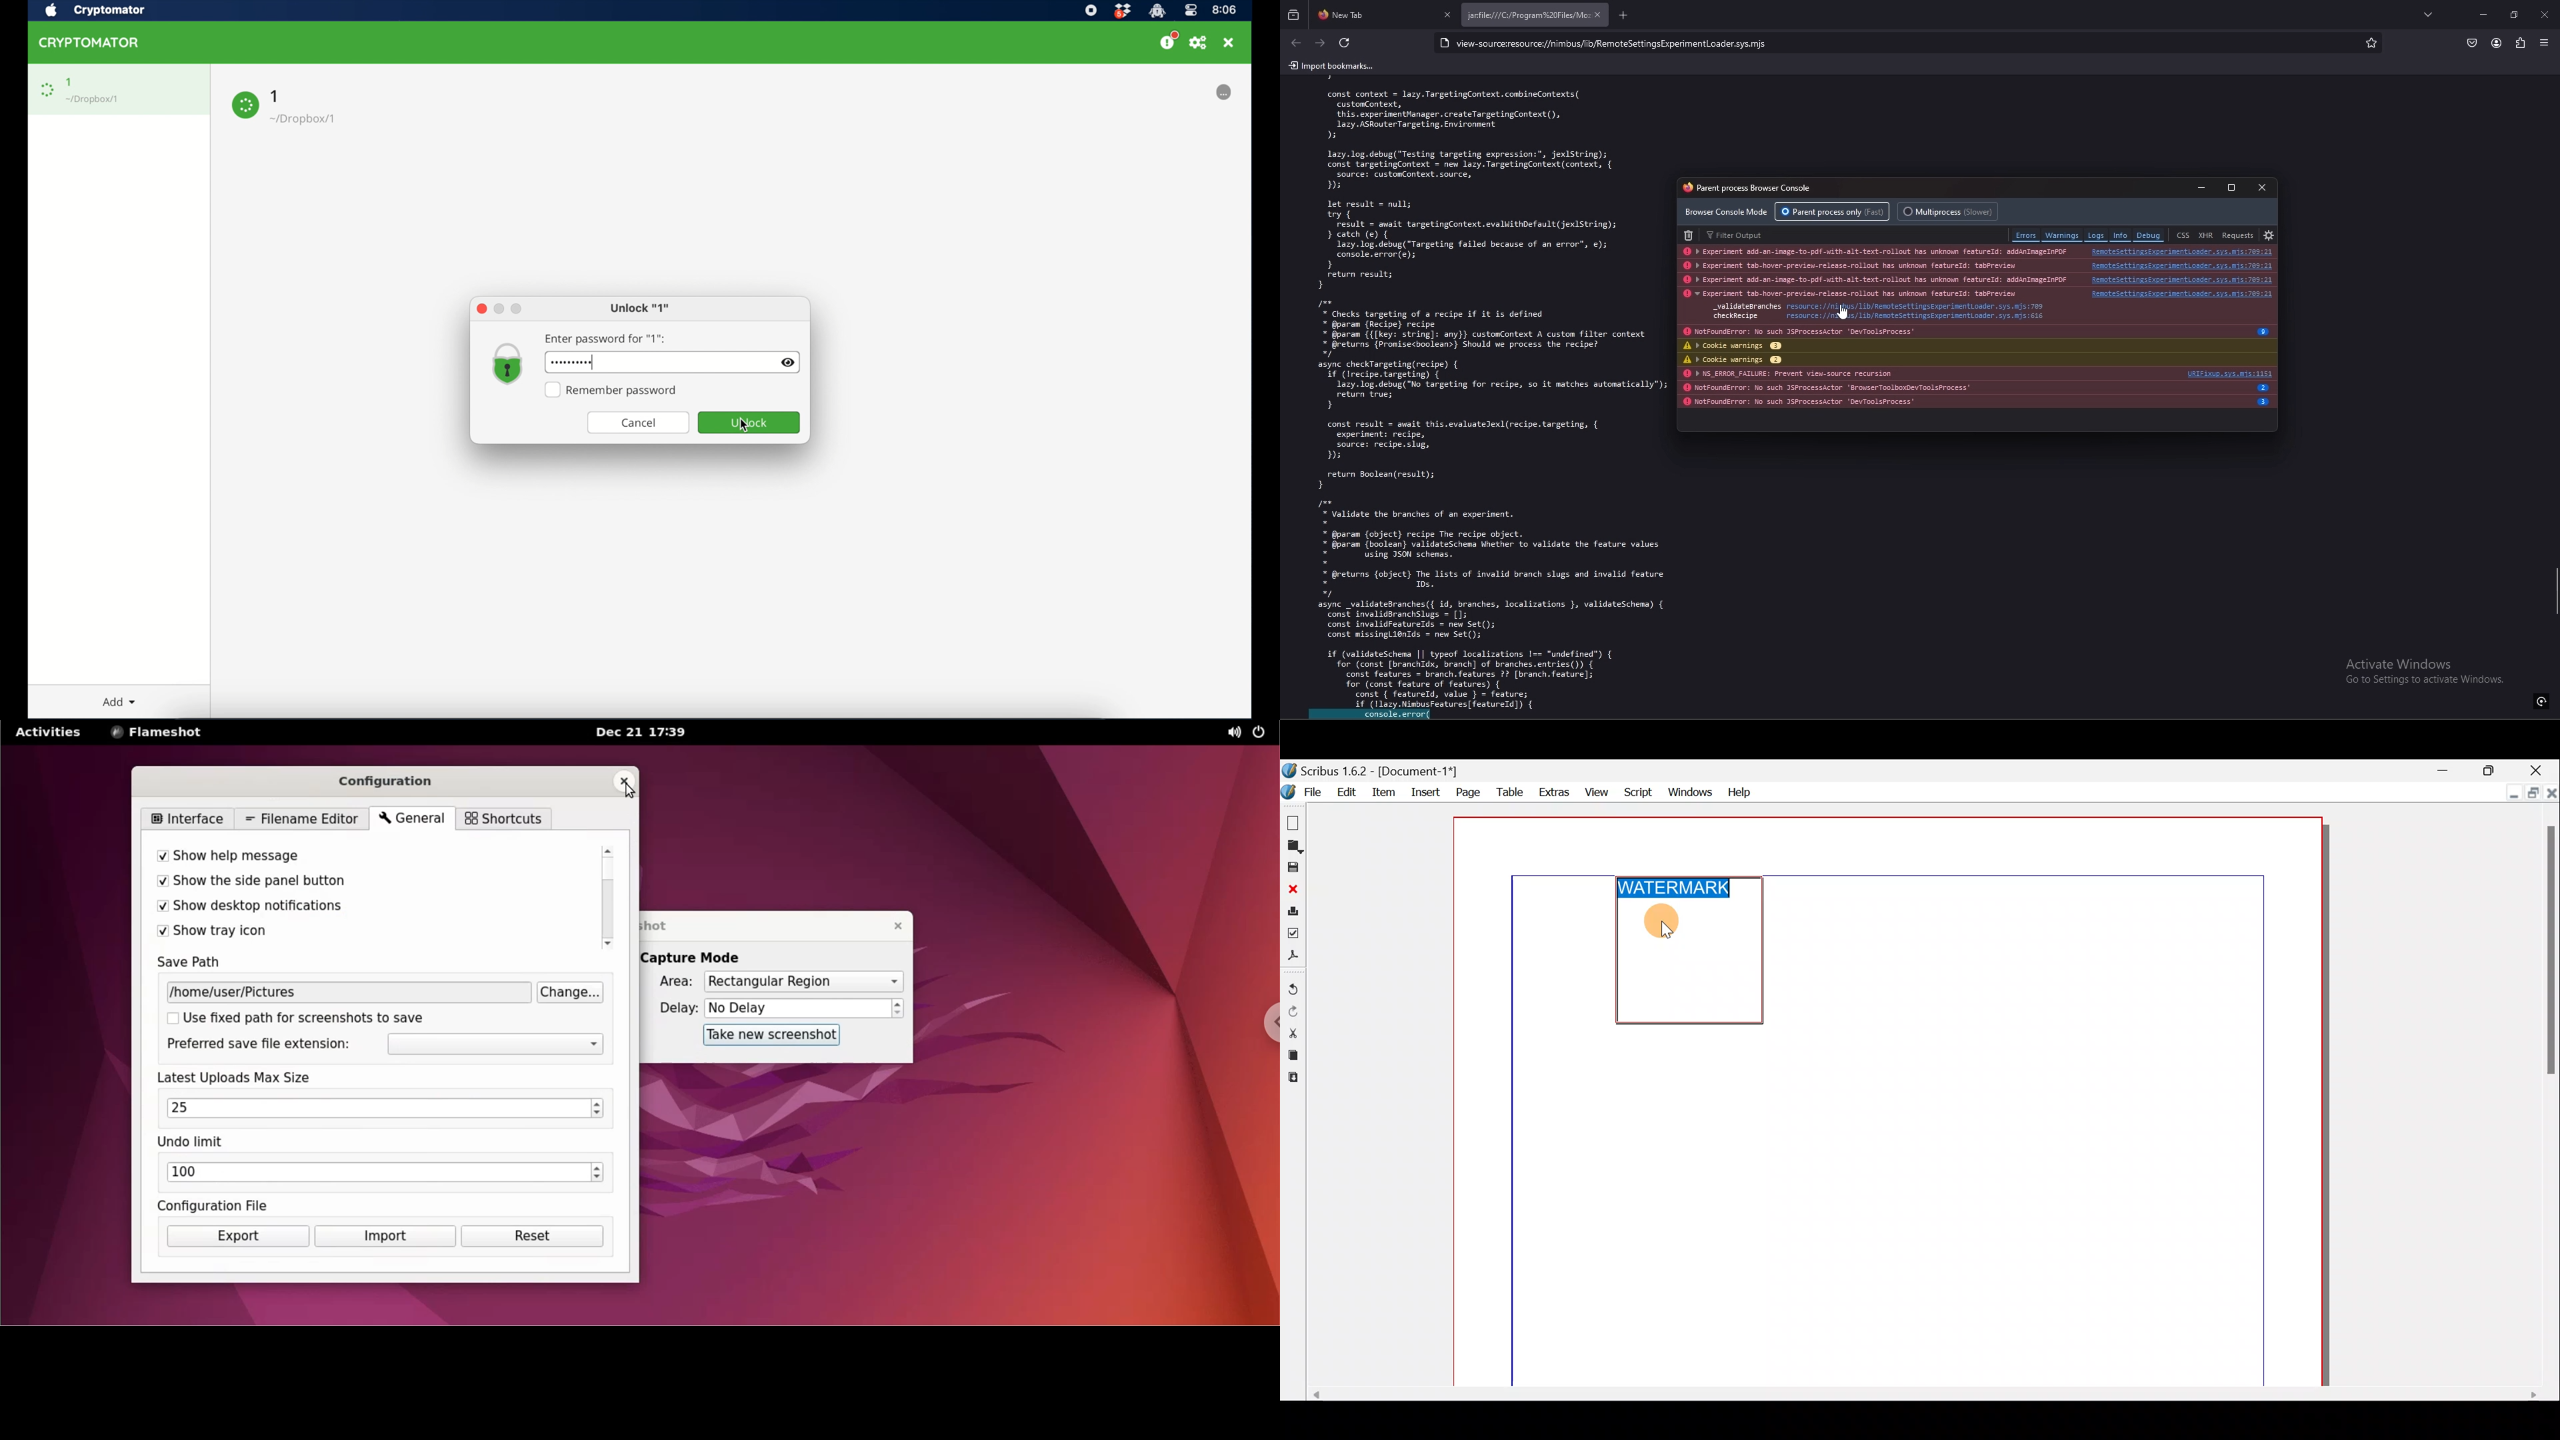 The image size is (2576, 1456). I want to click on Ctrl A, so click(1681, 888).